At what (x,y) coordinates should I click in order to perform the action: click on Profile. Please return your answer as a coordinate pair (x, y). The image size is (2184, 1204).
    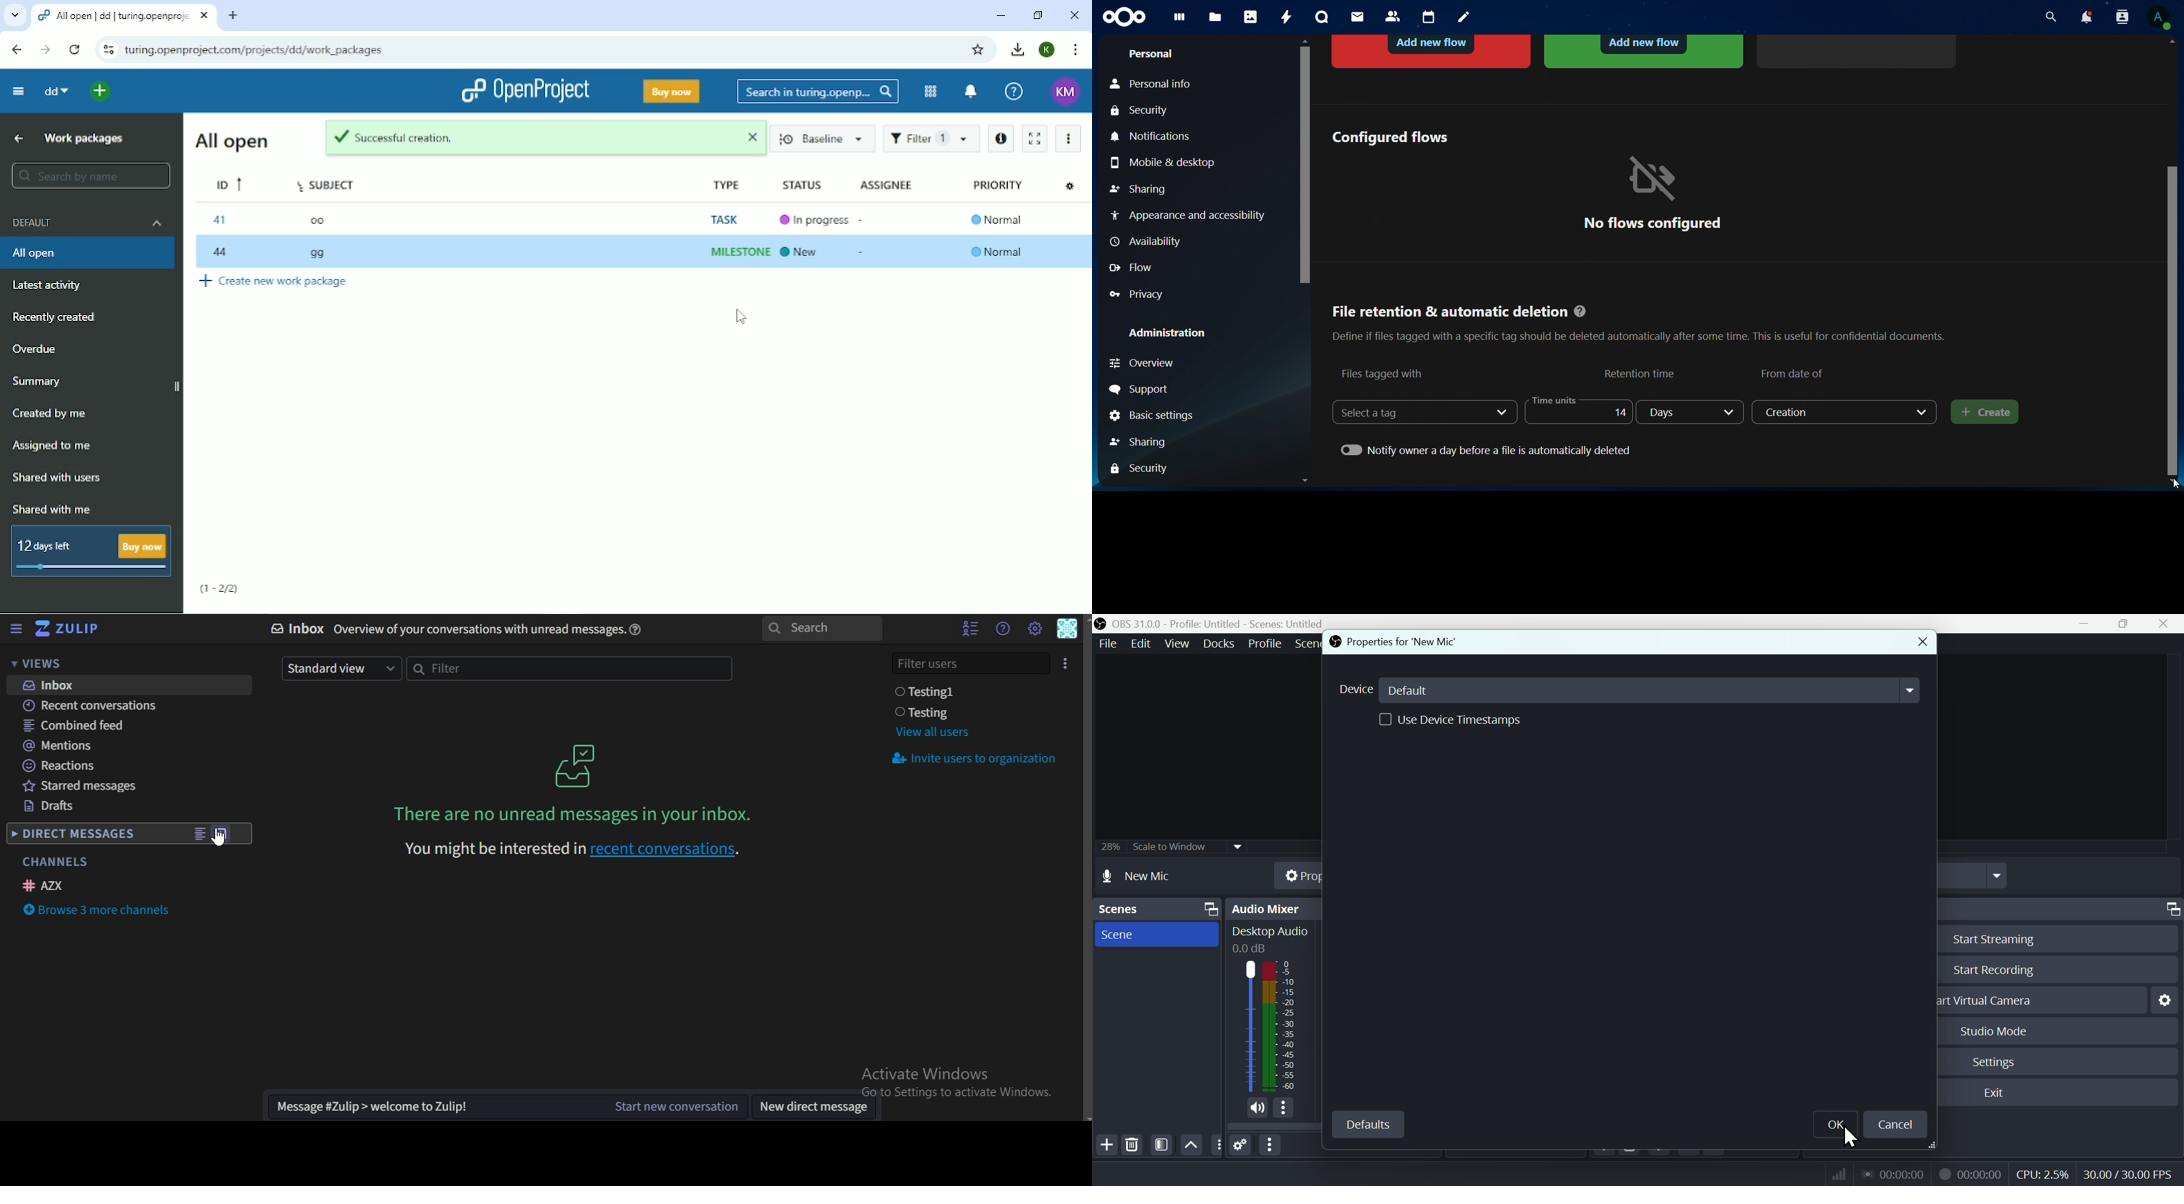
    Looking at the image, I should click on (1265, 644).